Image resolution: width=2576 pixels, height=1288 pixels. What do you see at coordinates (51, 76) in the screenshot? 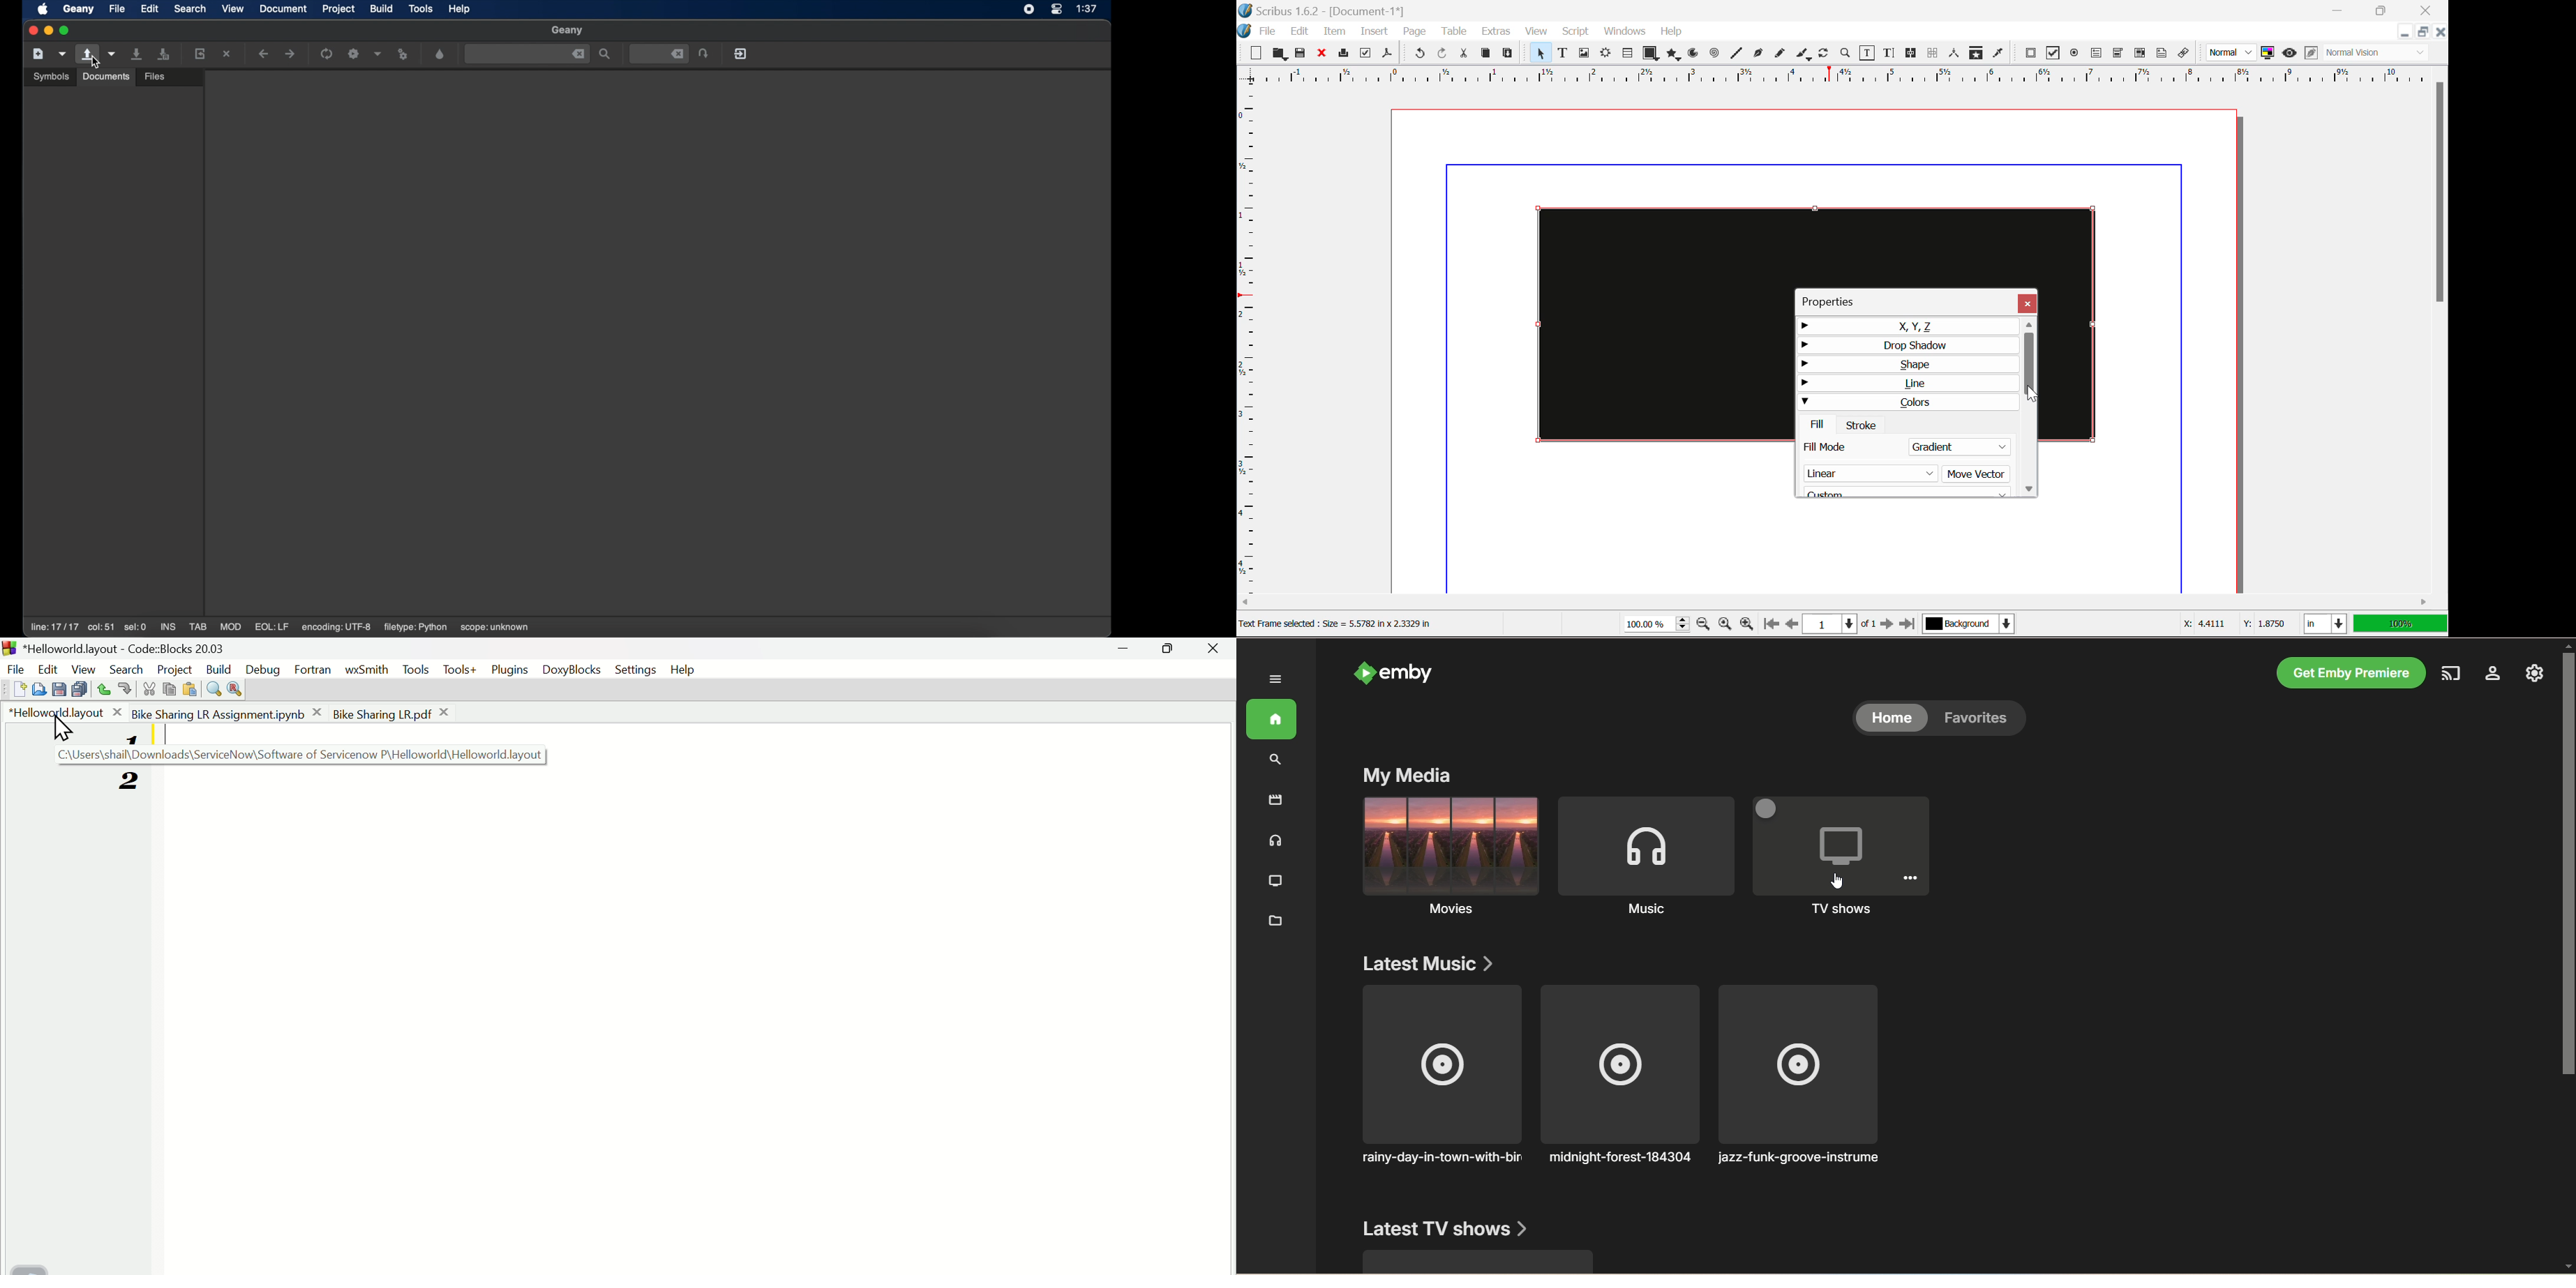
I see `symbols` at bounding box center [51, 76].